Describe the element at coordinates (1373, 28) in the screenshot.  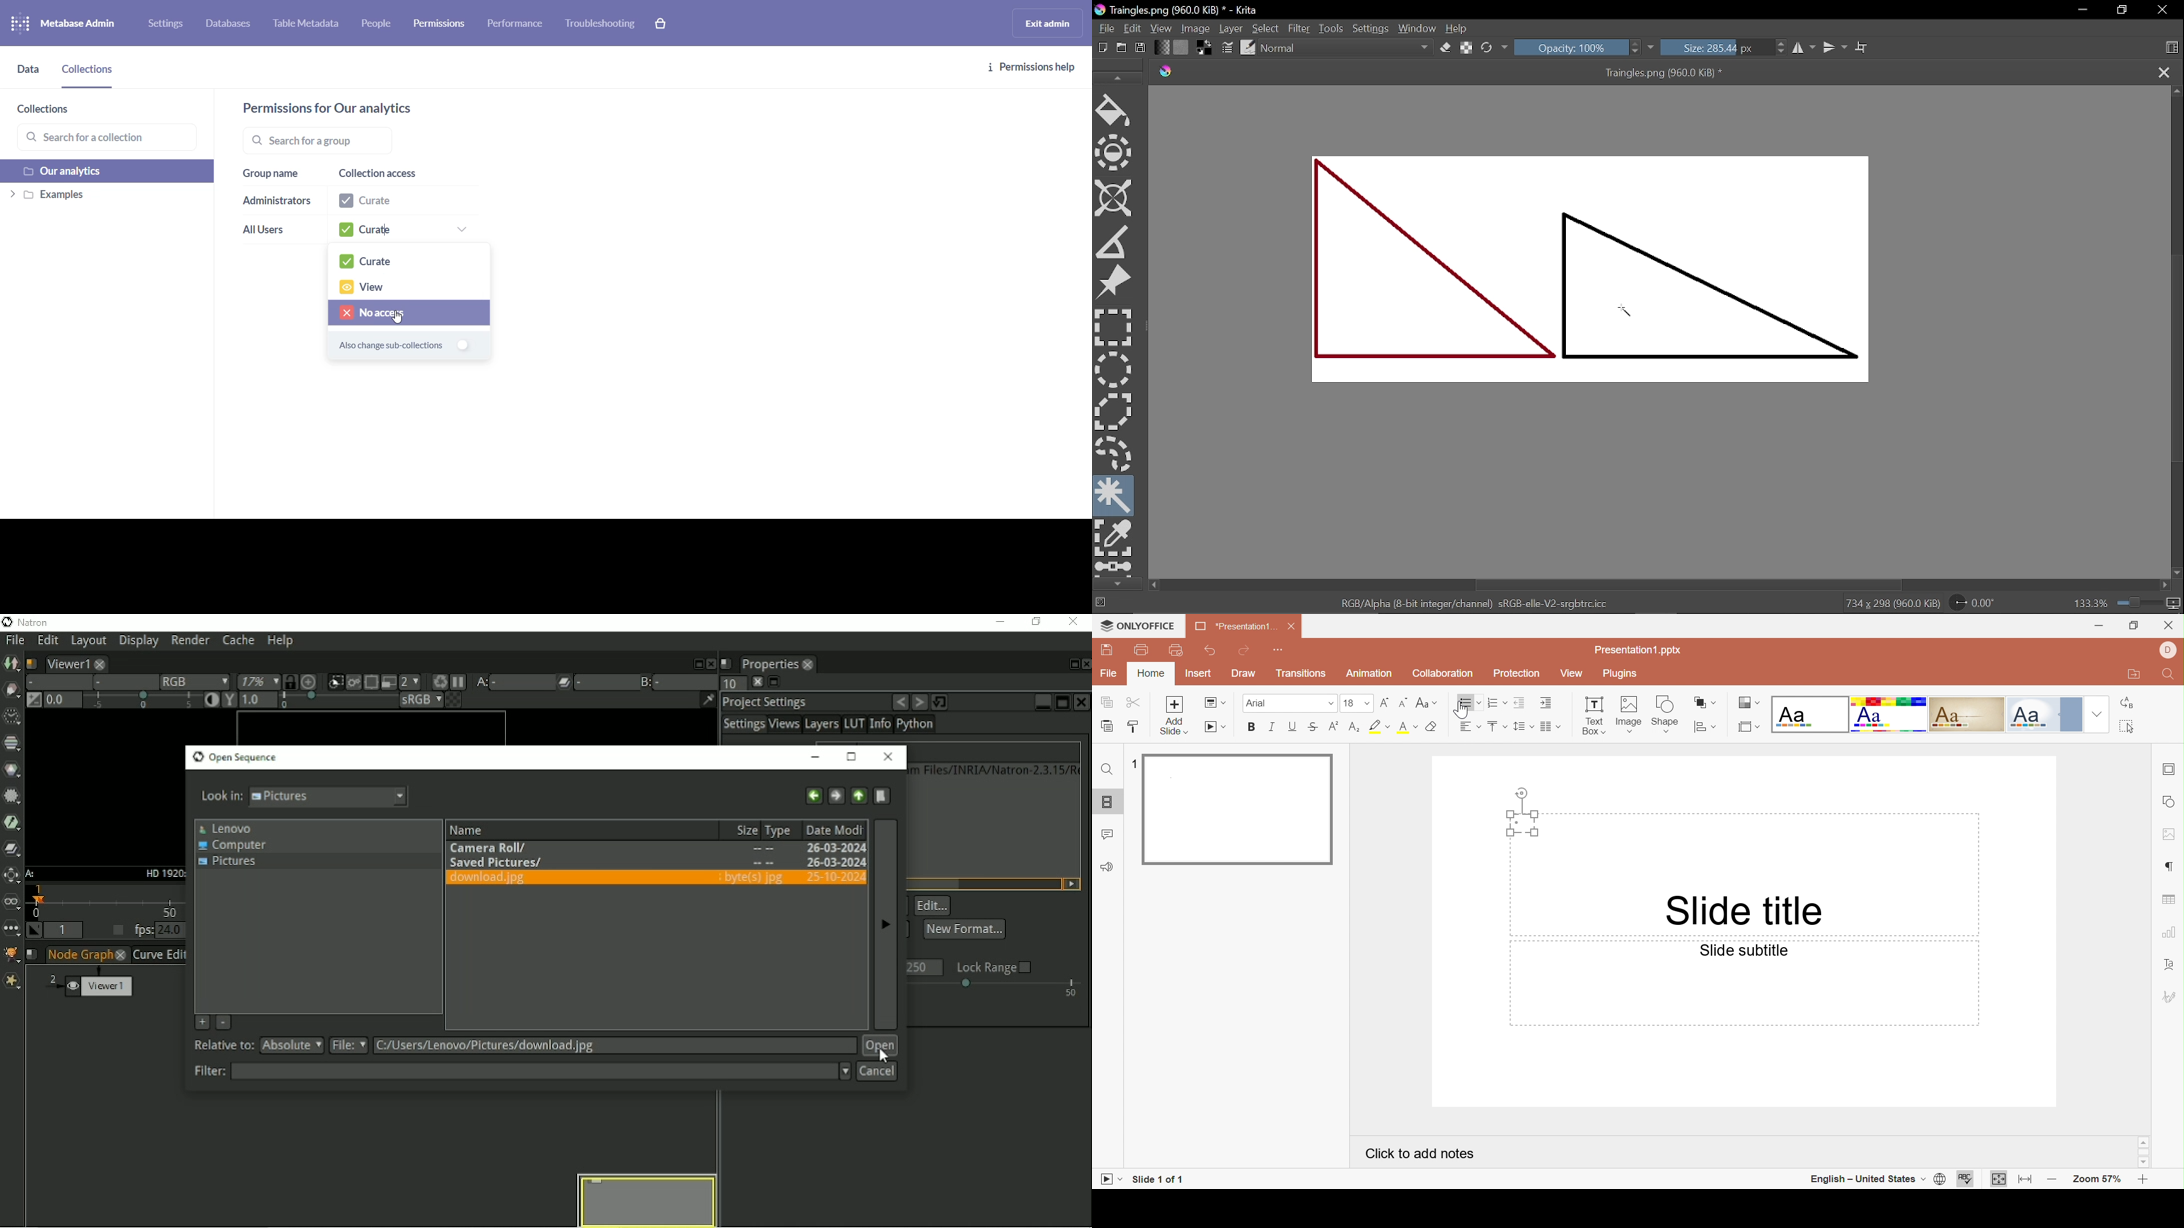
I see `Settings` at that location.